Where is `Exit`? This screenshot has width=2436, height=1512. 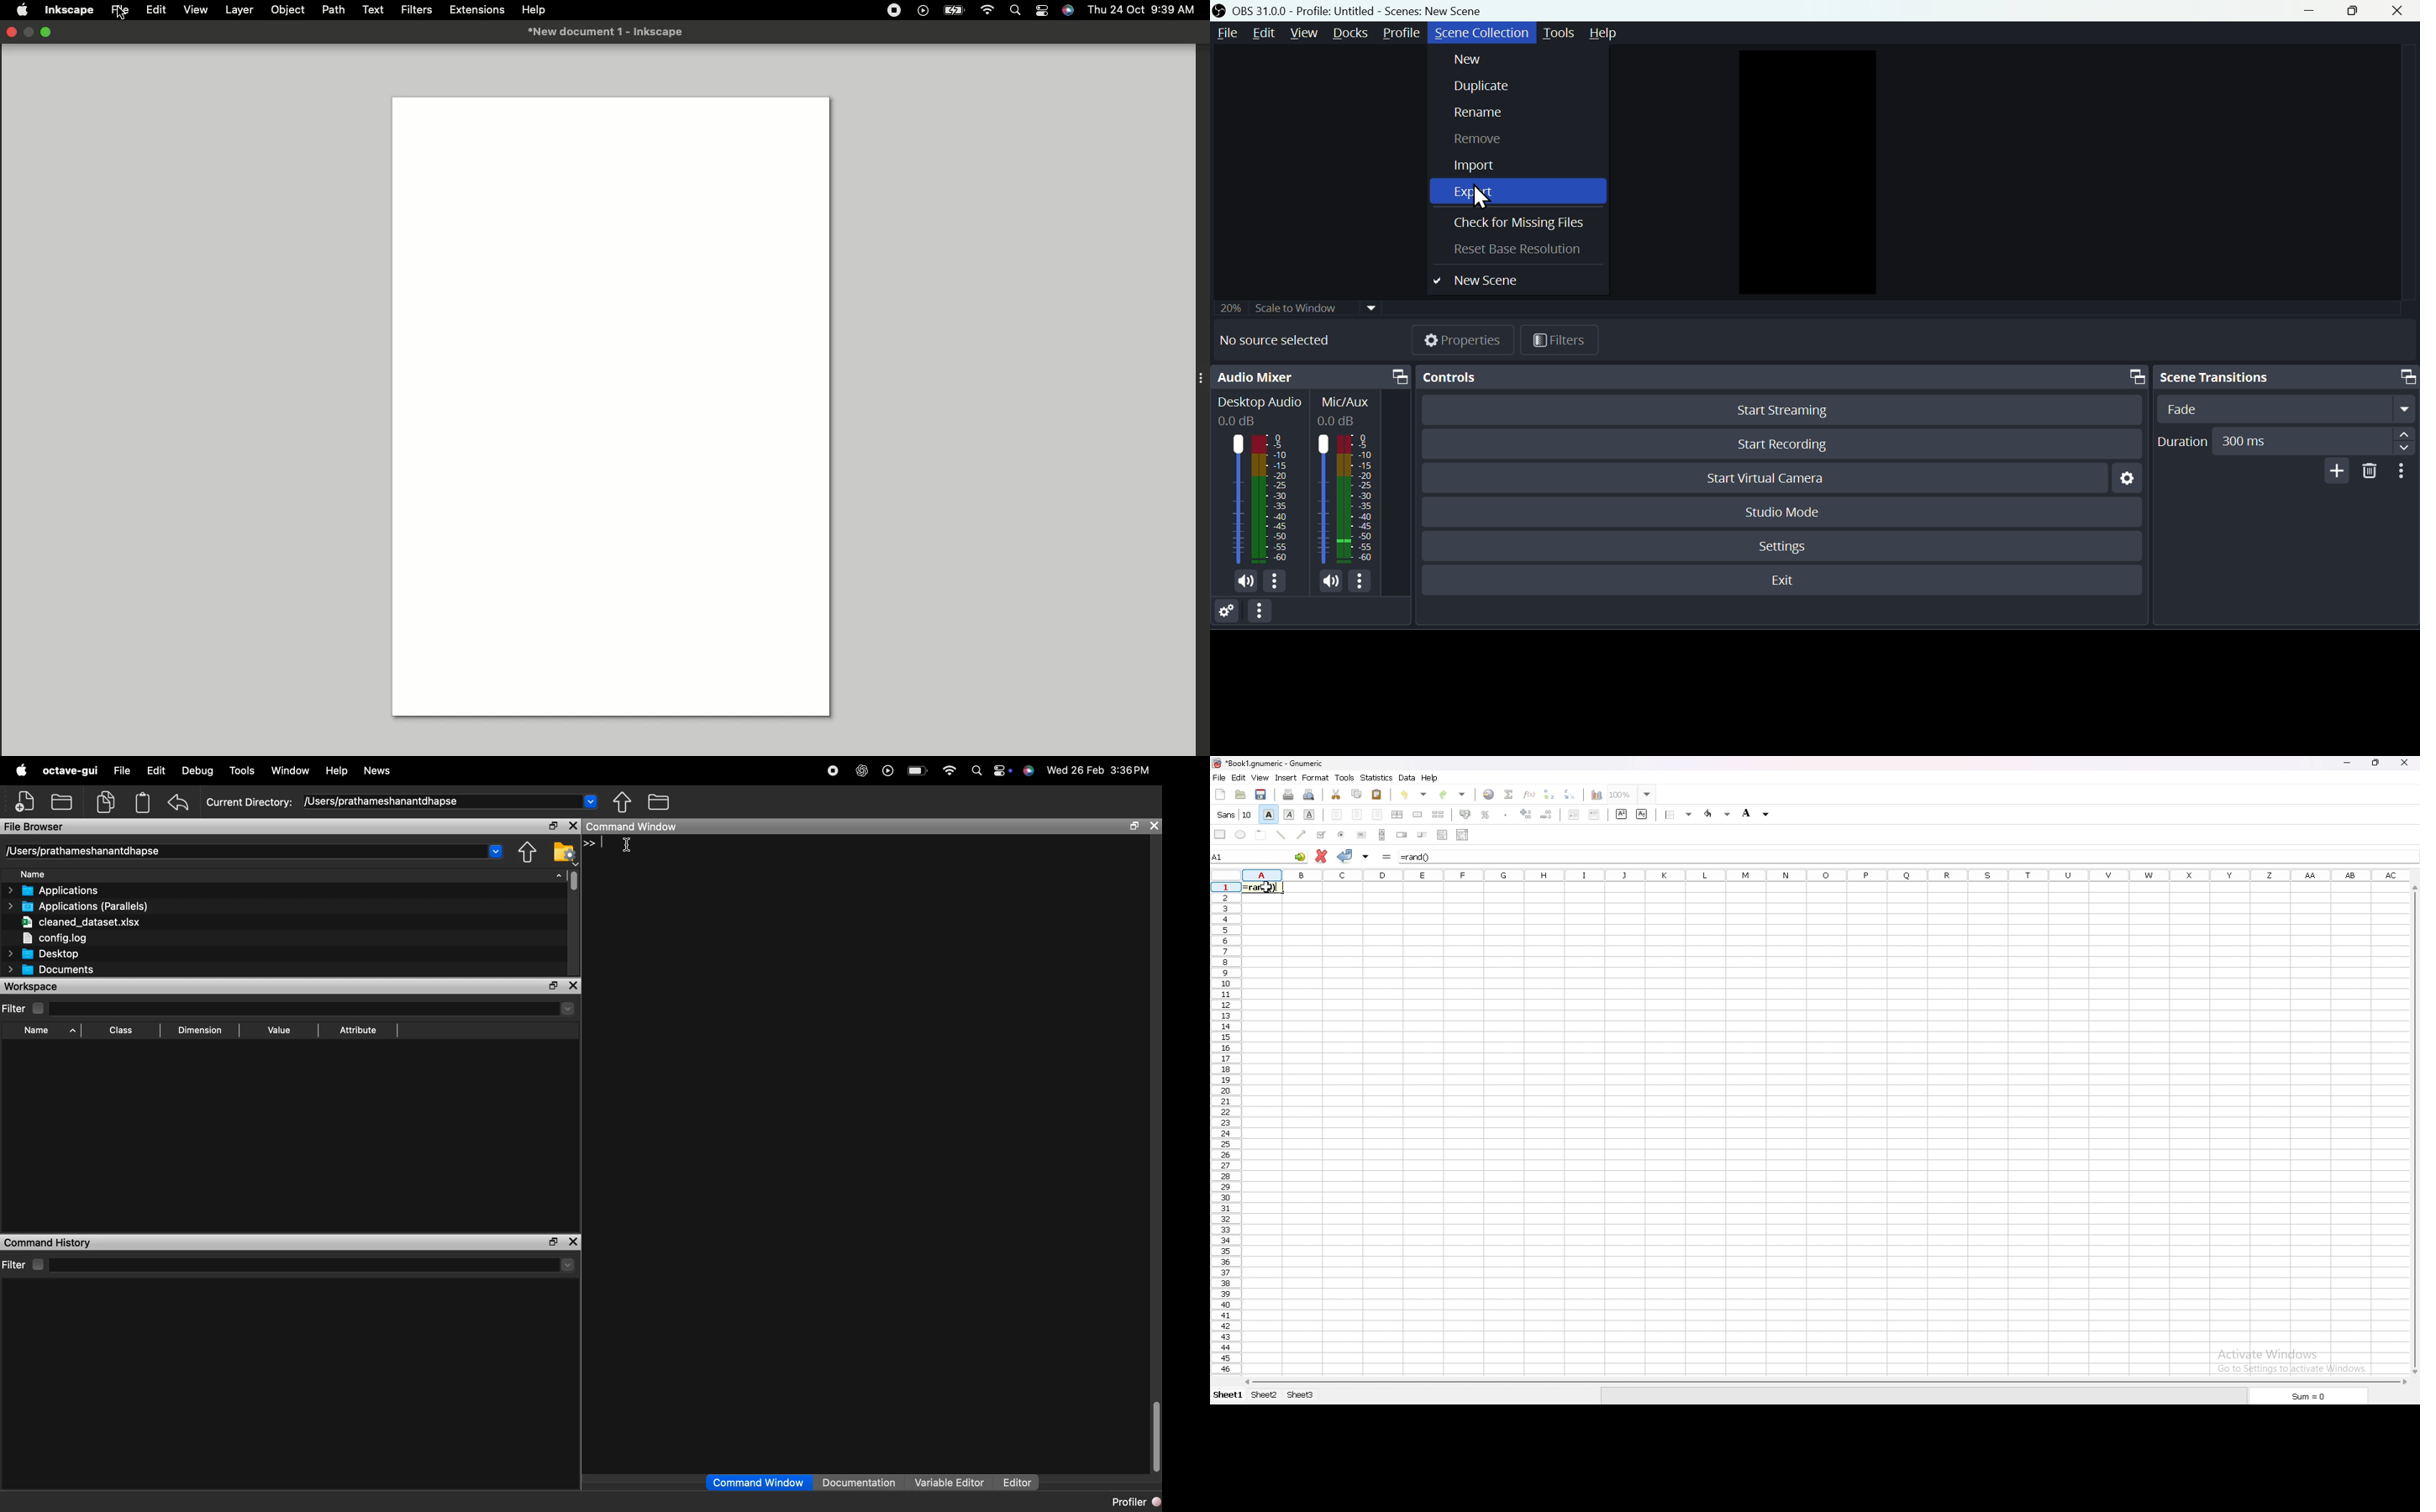
Exit is located at coordinates (1787, 581).